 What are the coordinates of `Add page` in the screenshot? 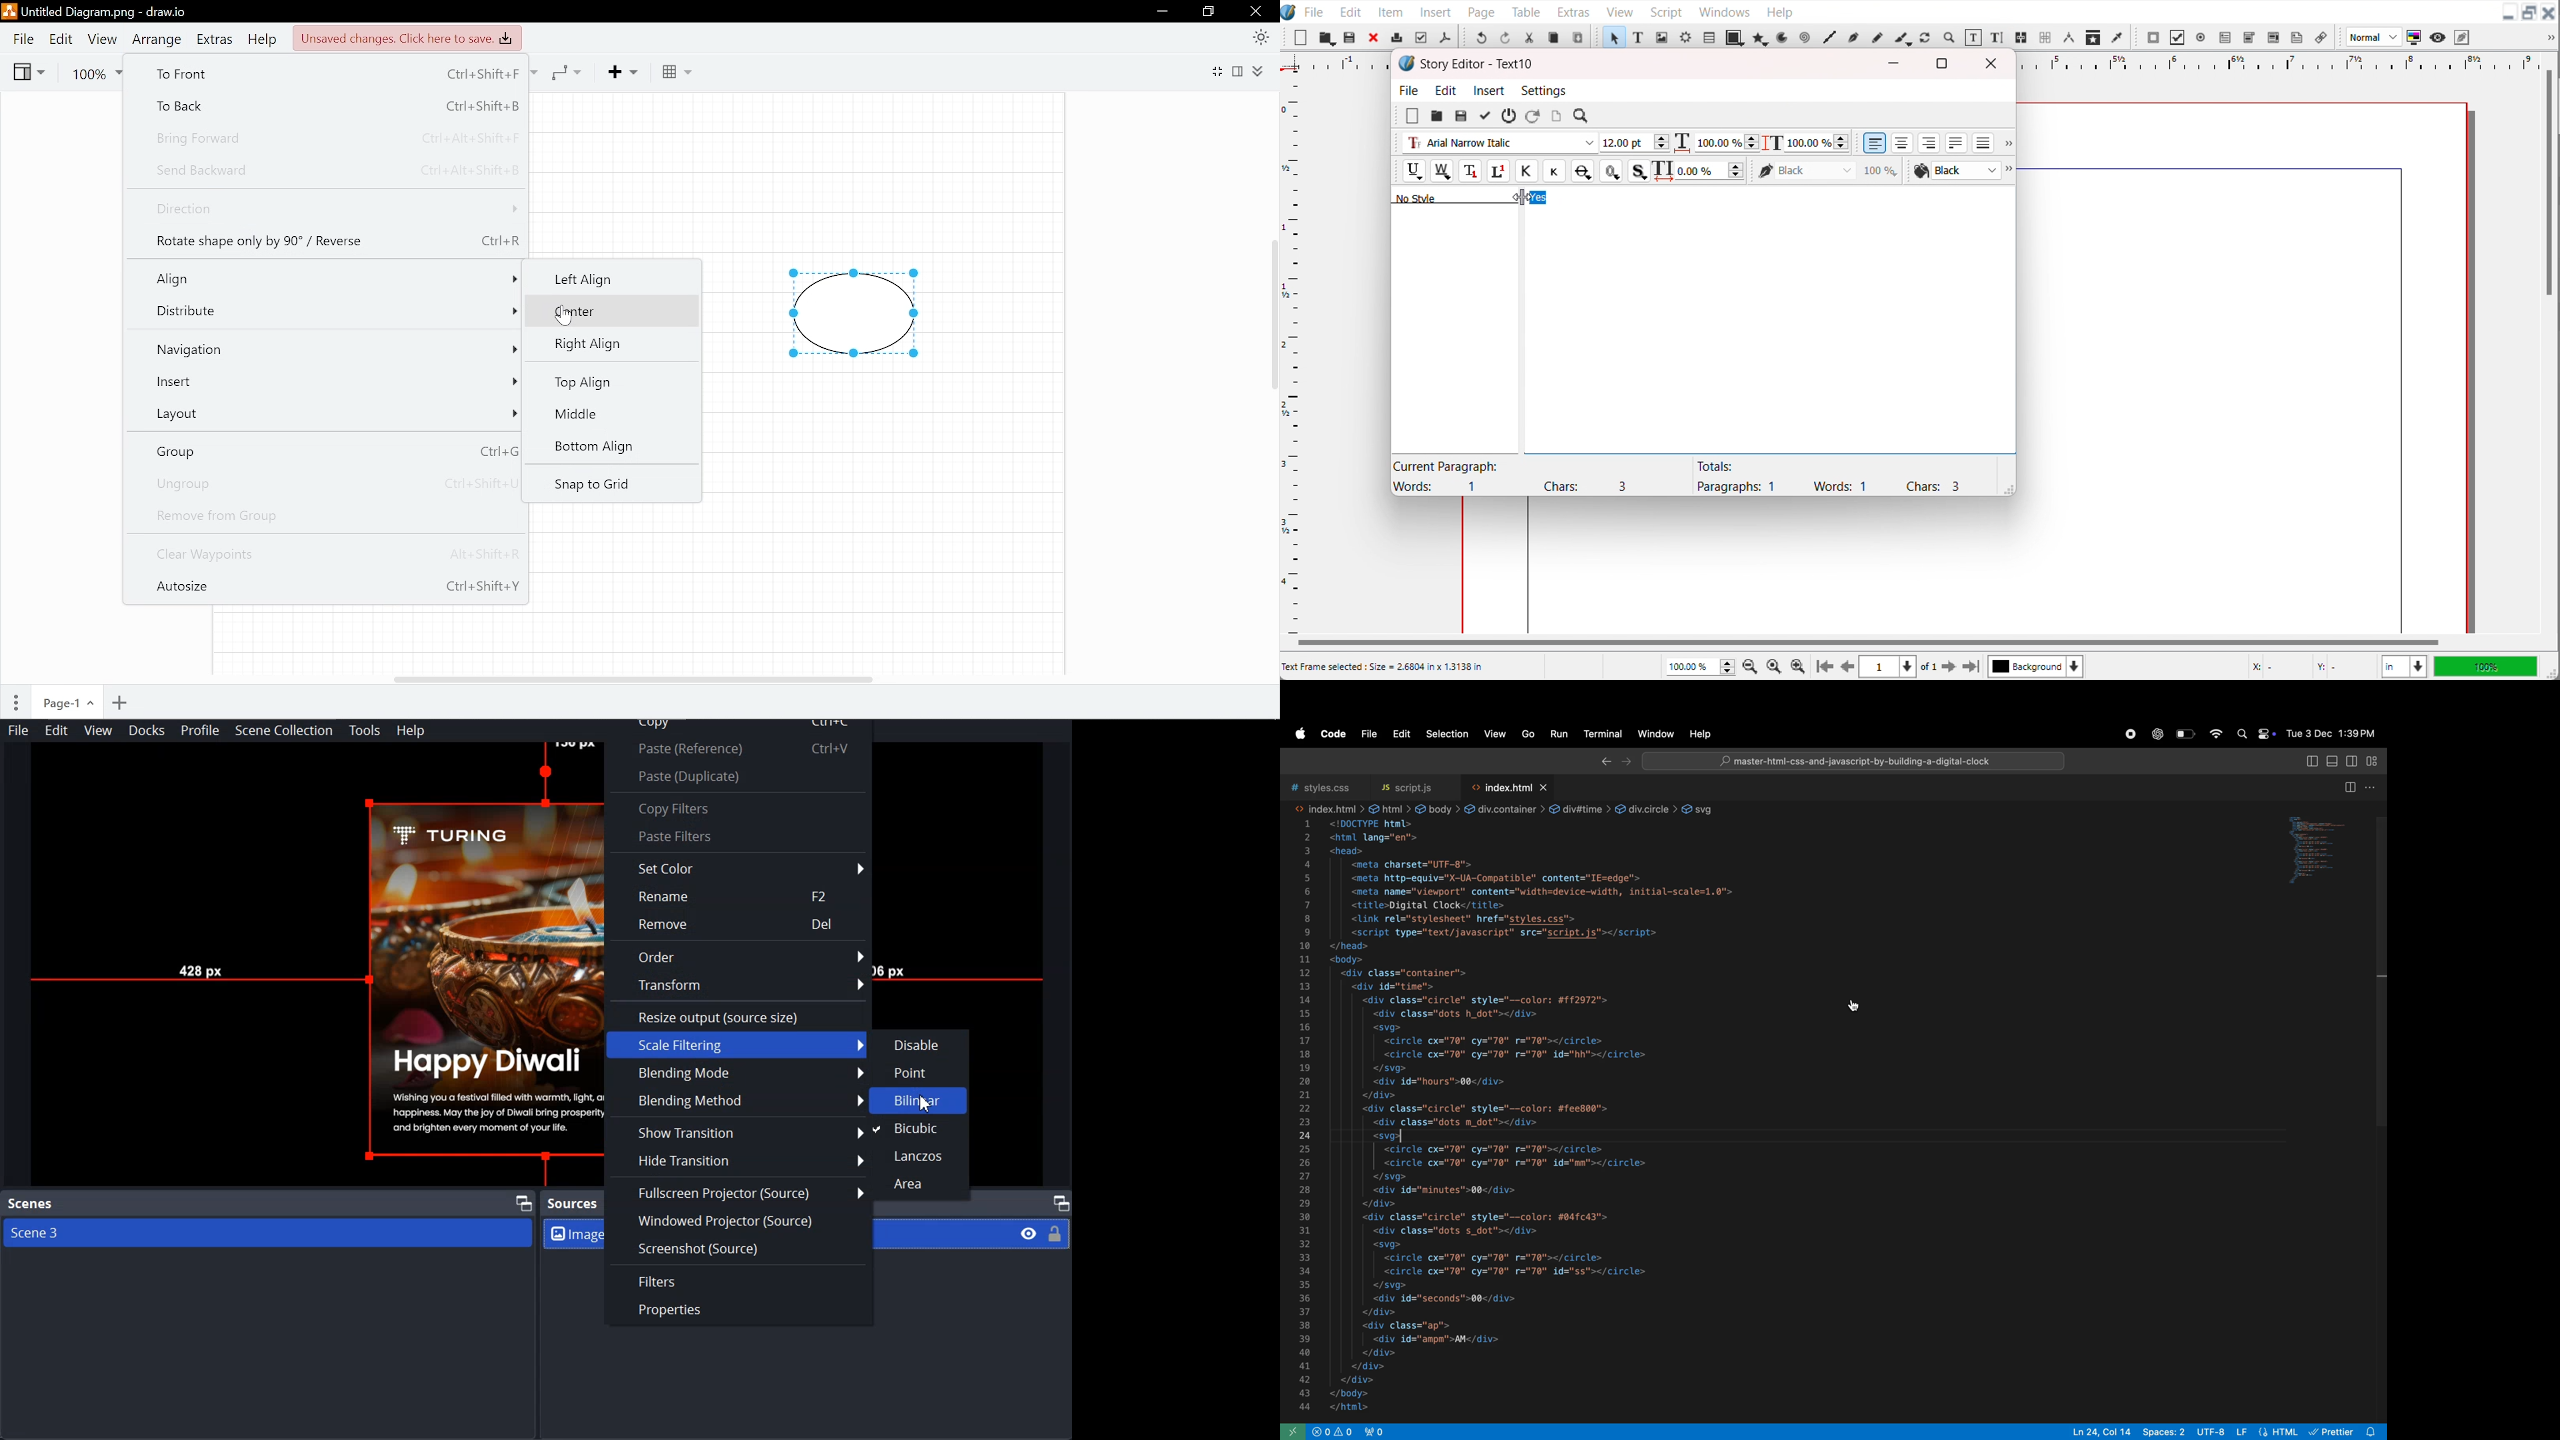 It's located at (121, 703).